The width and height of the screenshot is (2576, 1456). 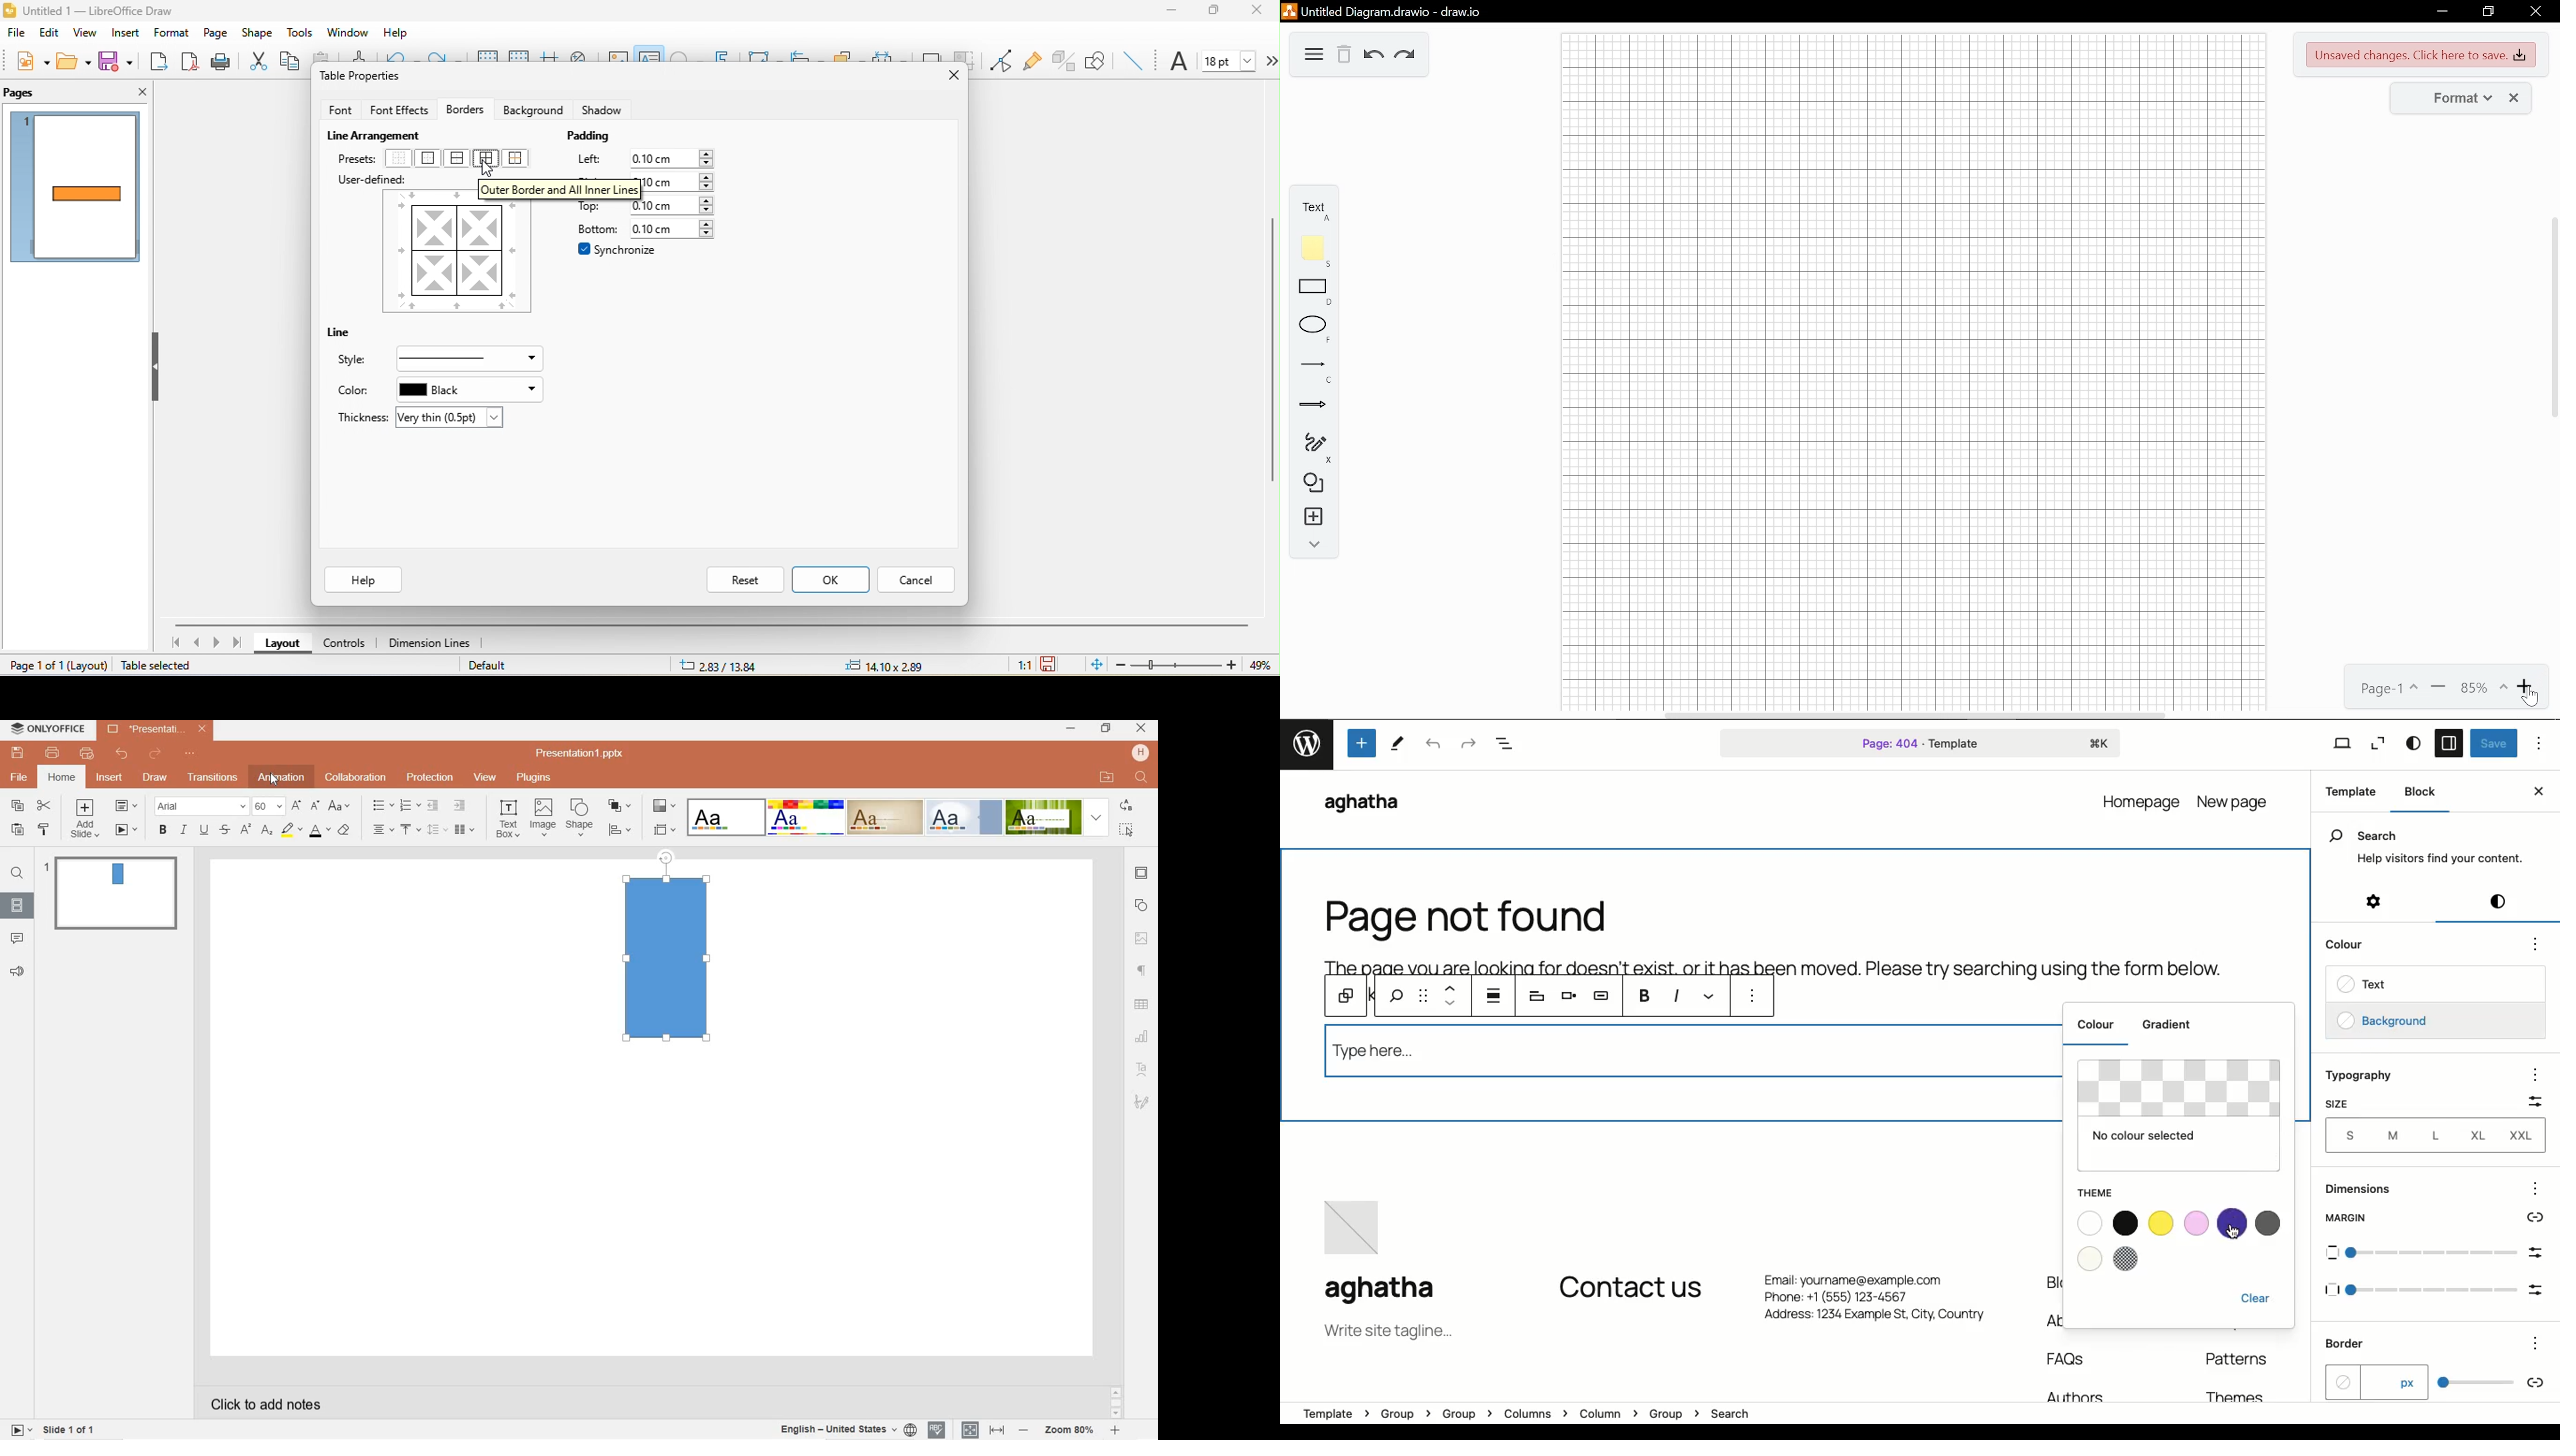 I want to click on style, so click(x=360, y=361).